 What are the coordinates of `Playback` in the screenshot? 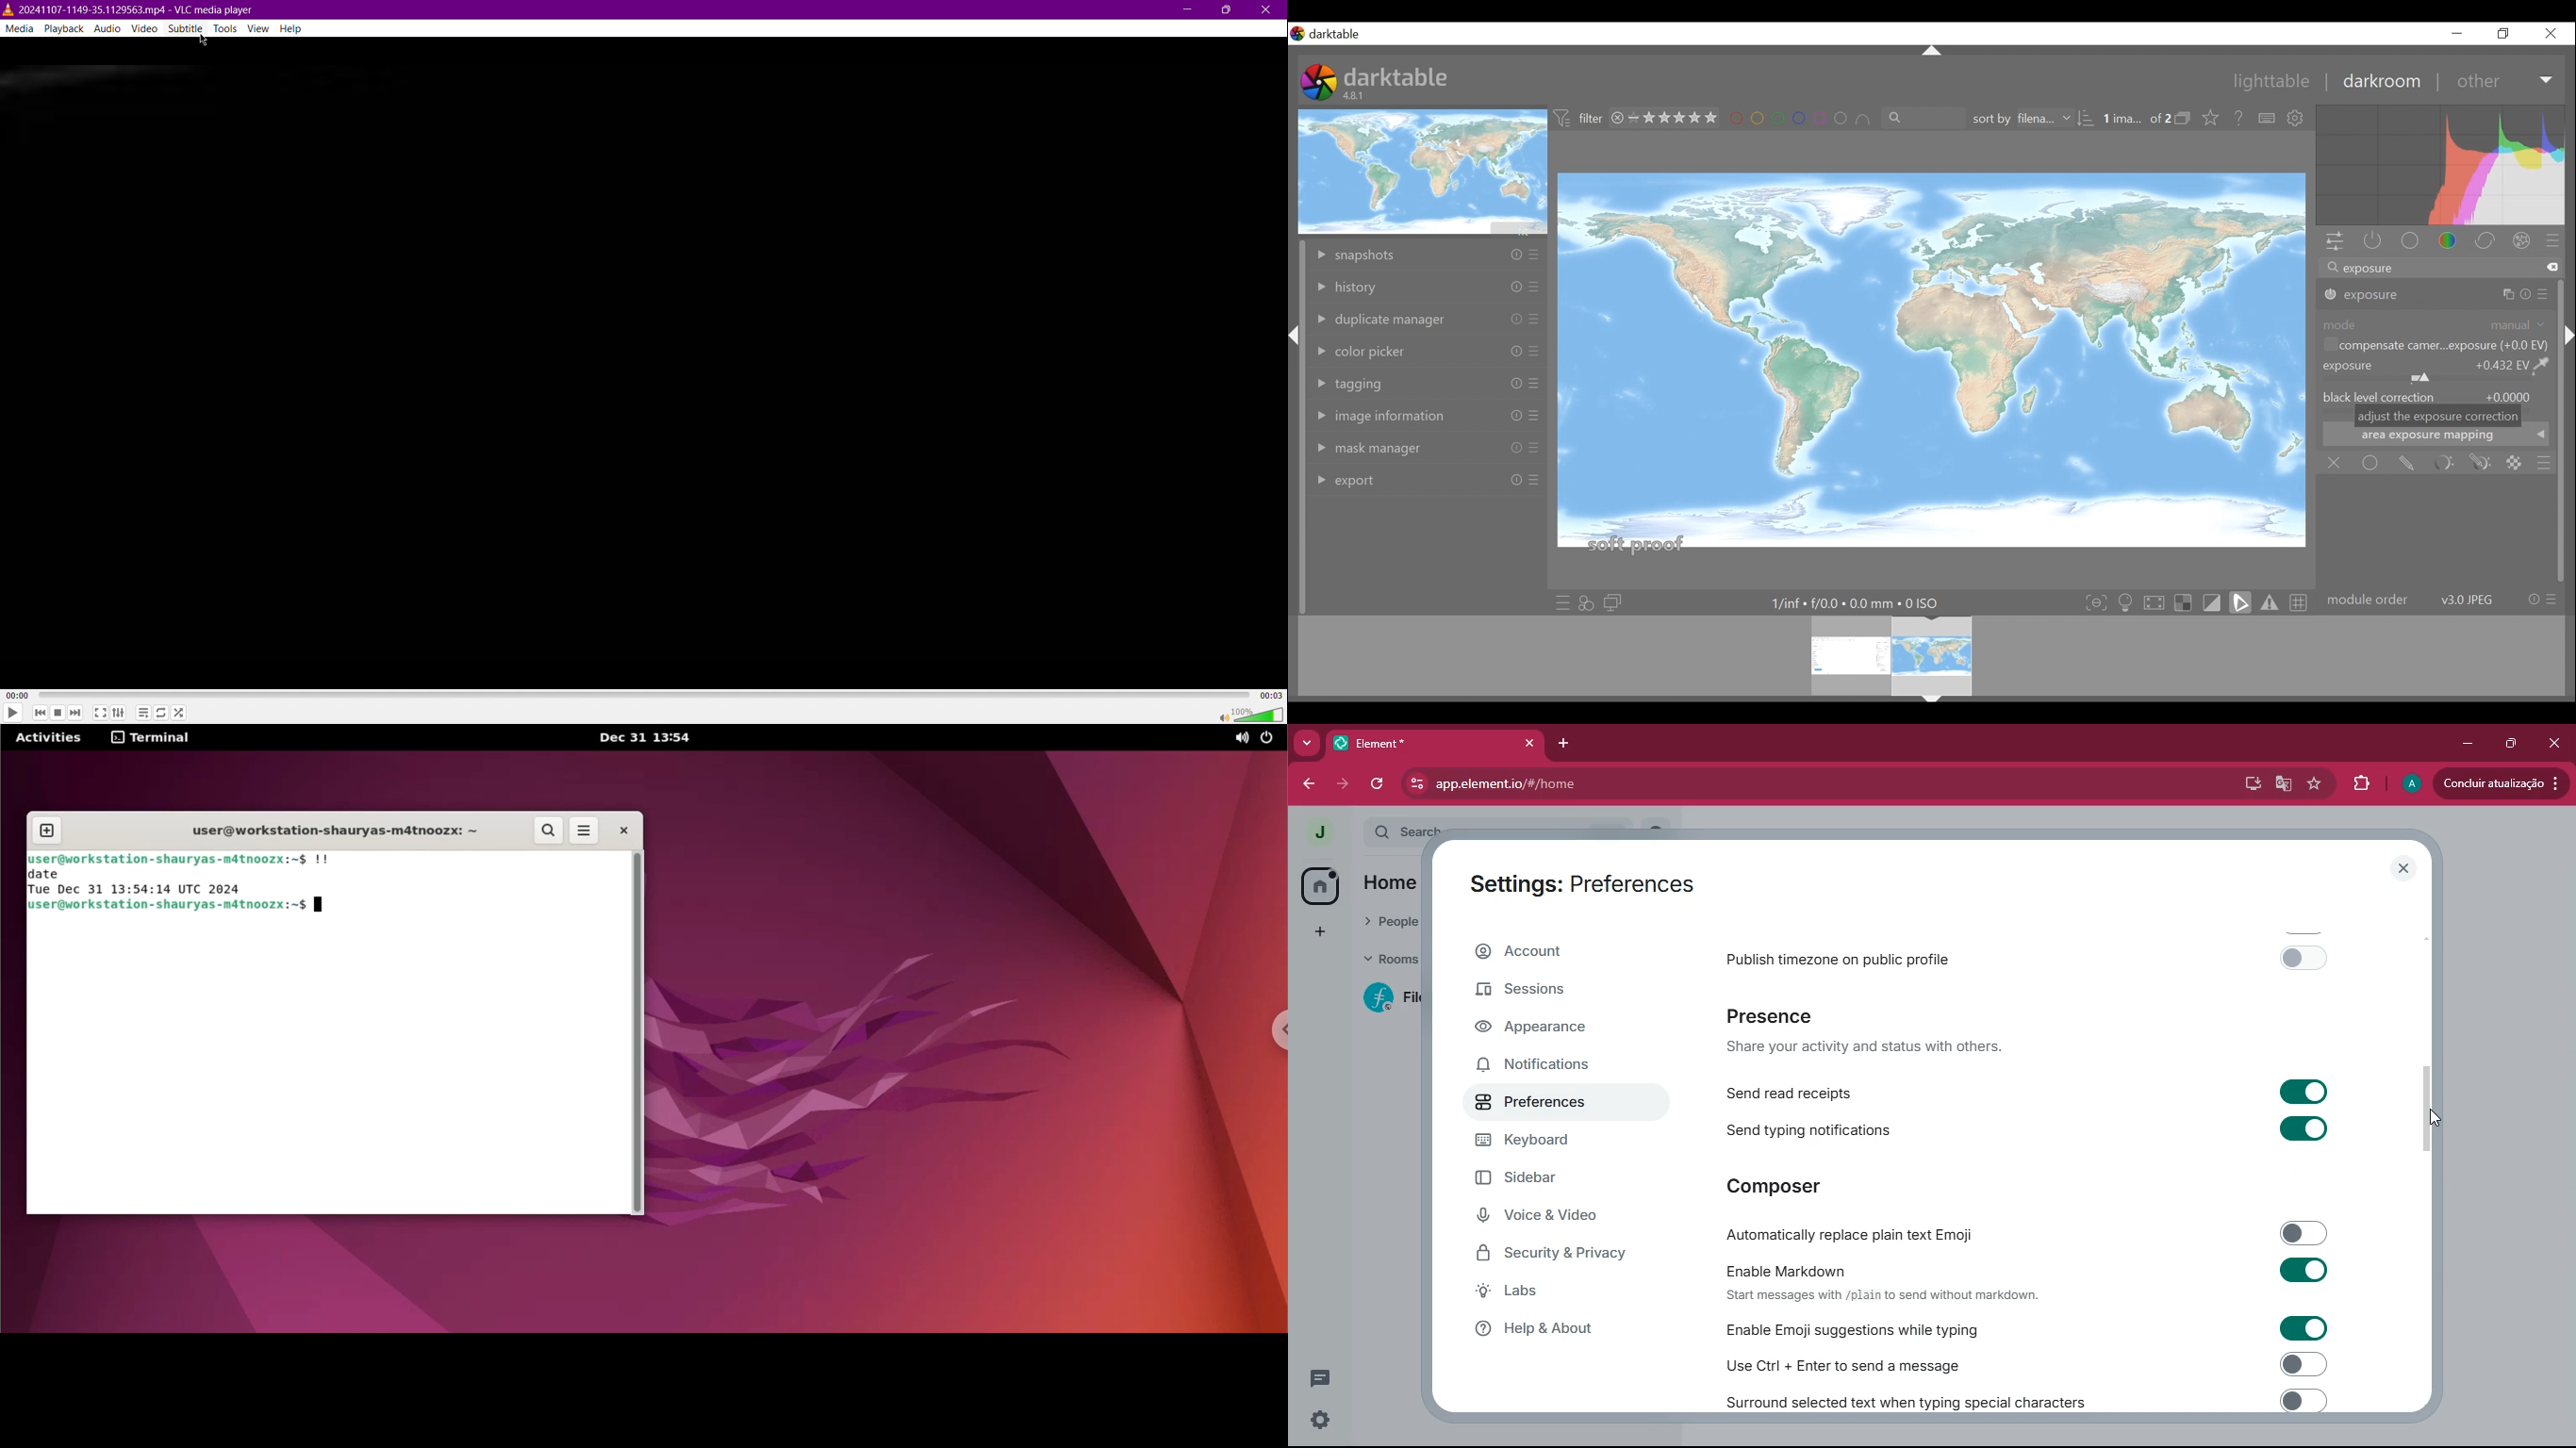 It's located at (62, 28).